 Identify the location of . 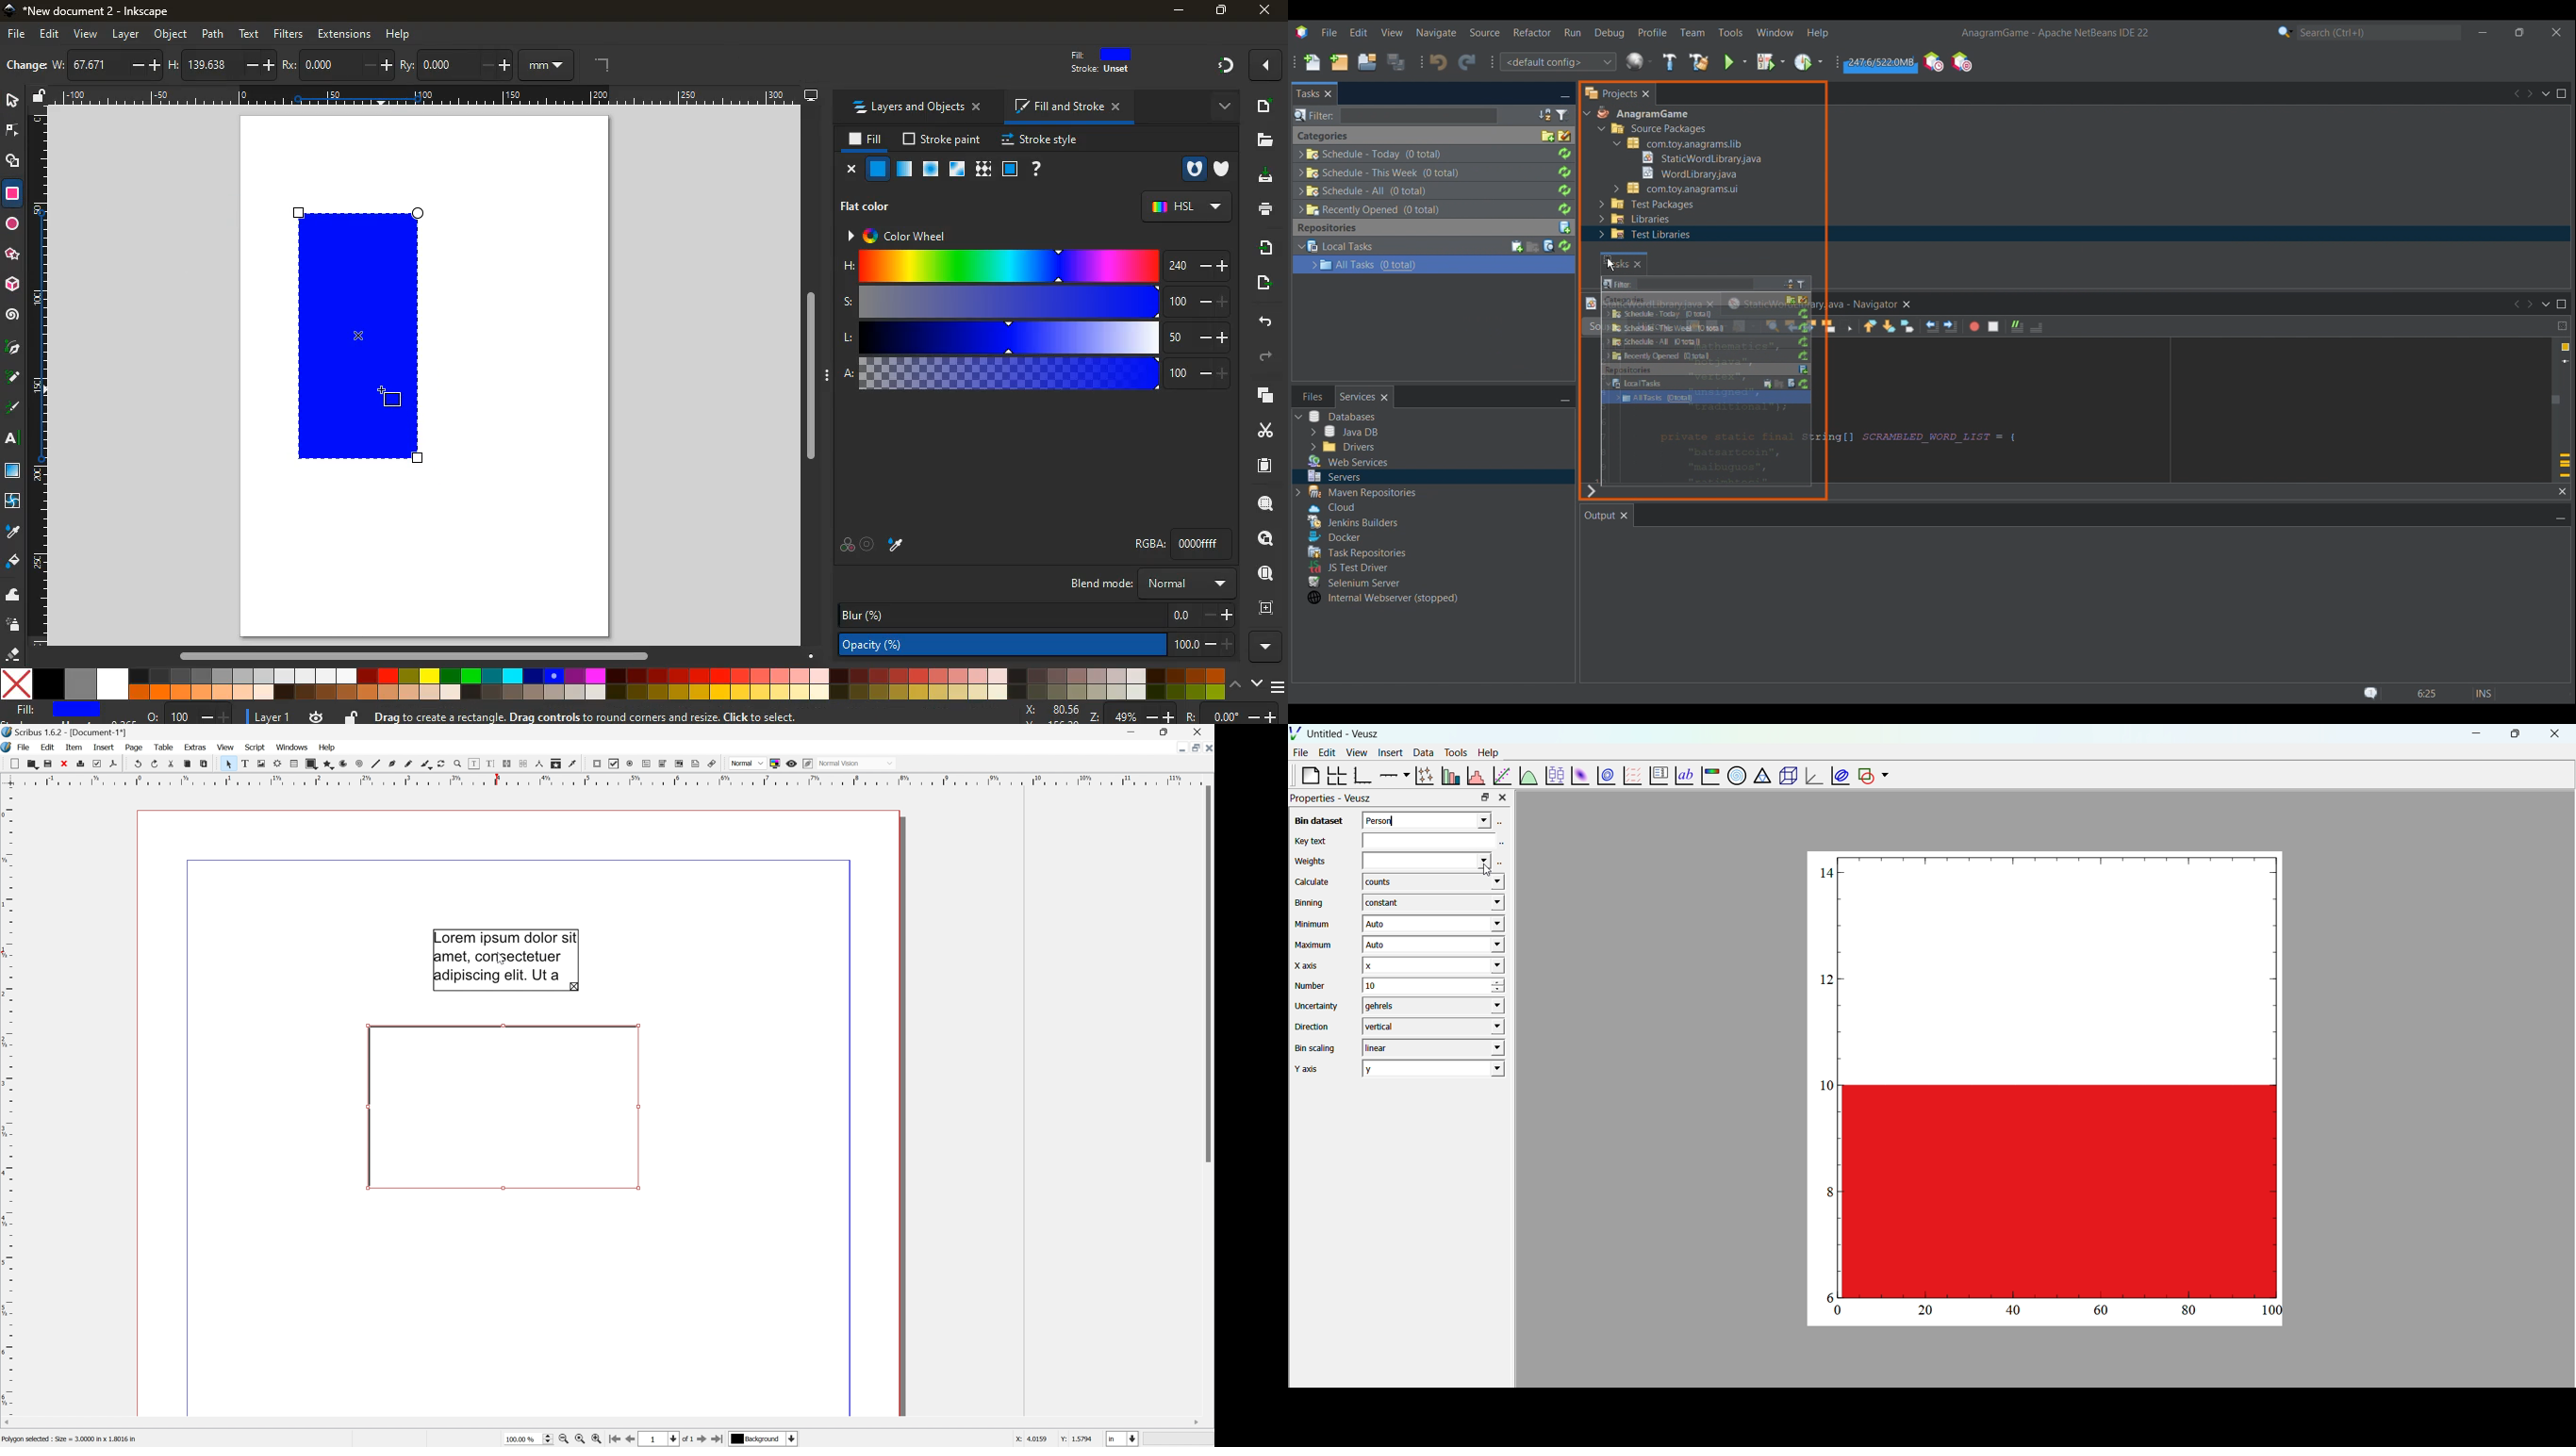
(1641, 115).